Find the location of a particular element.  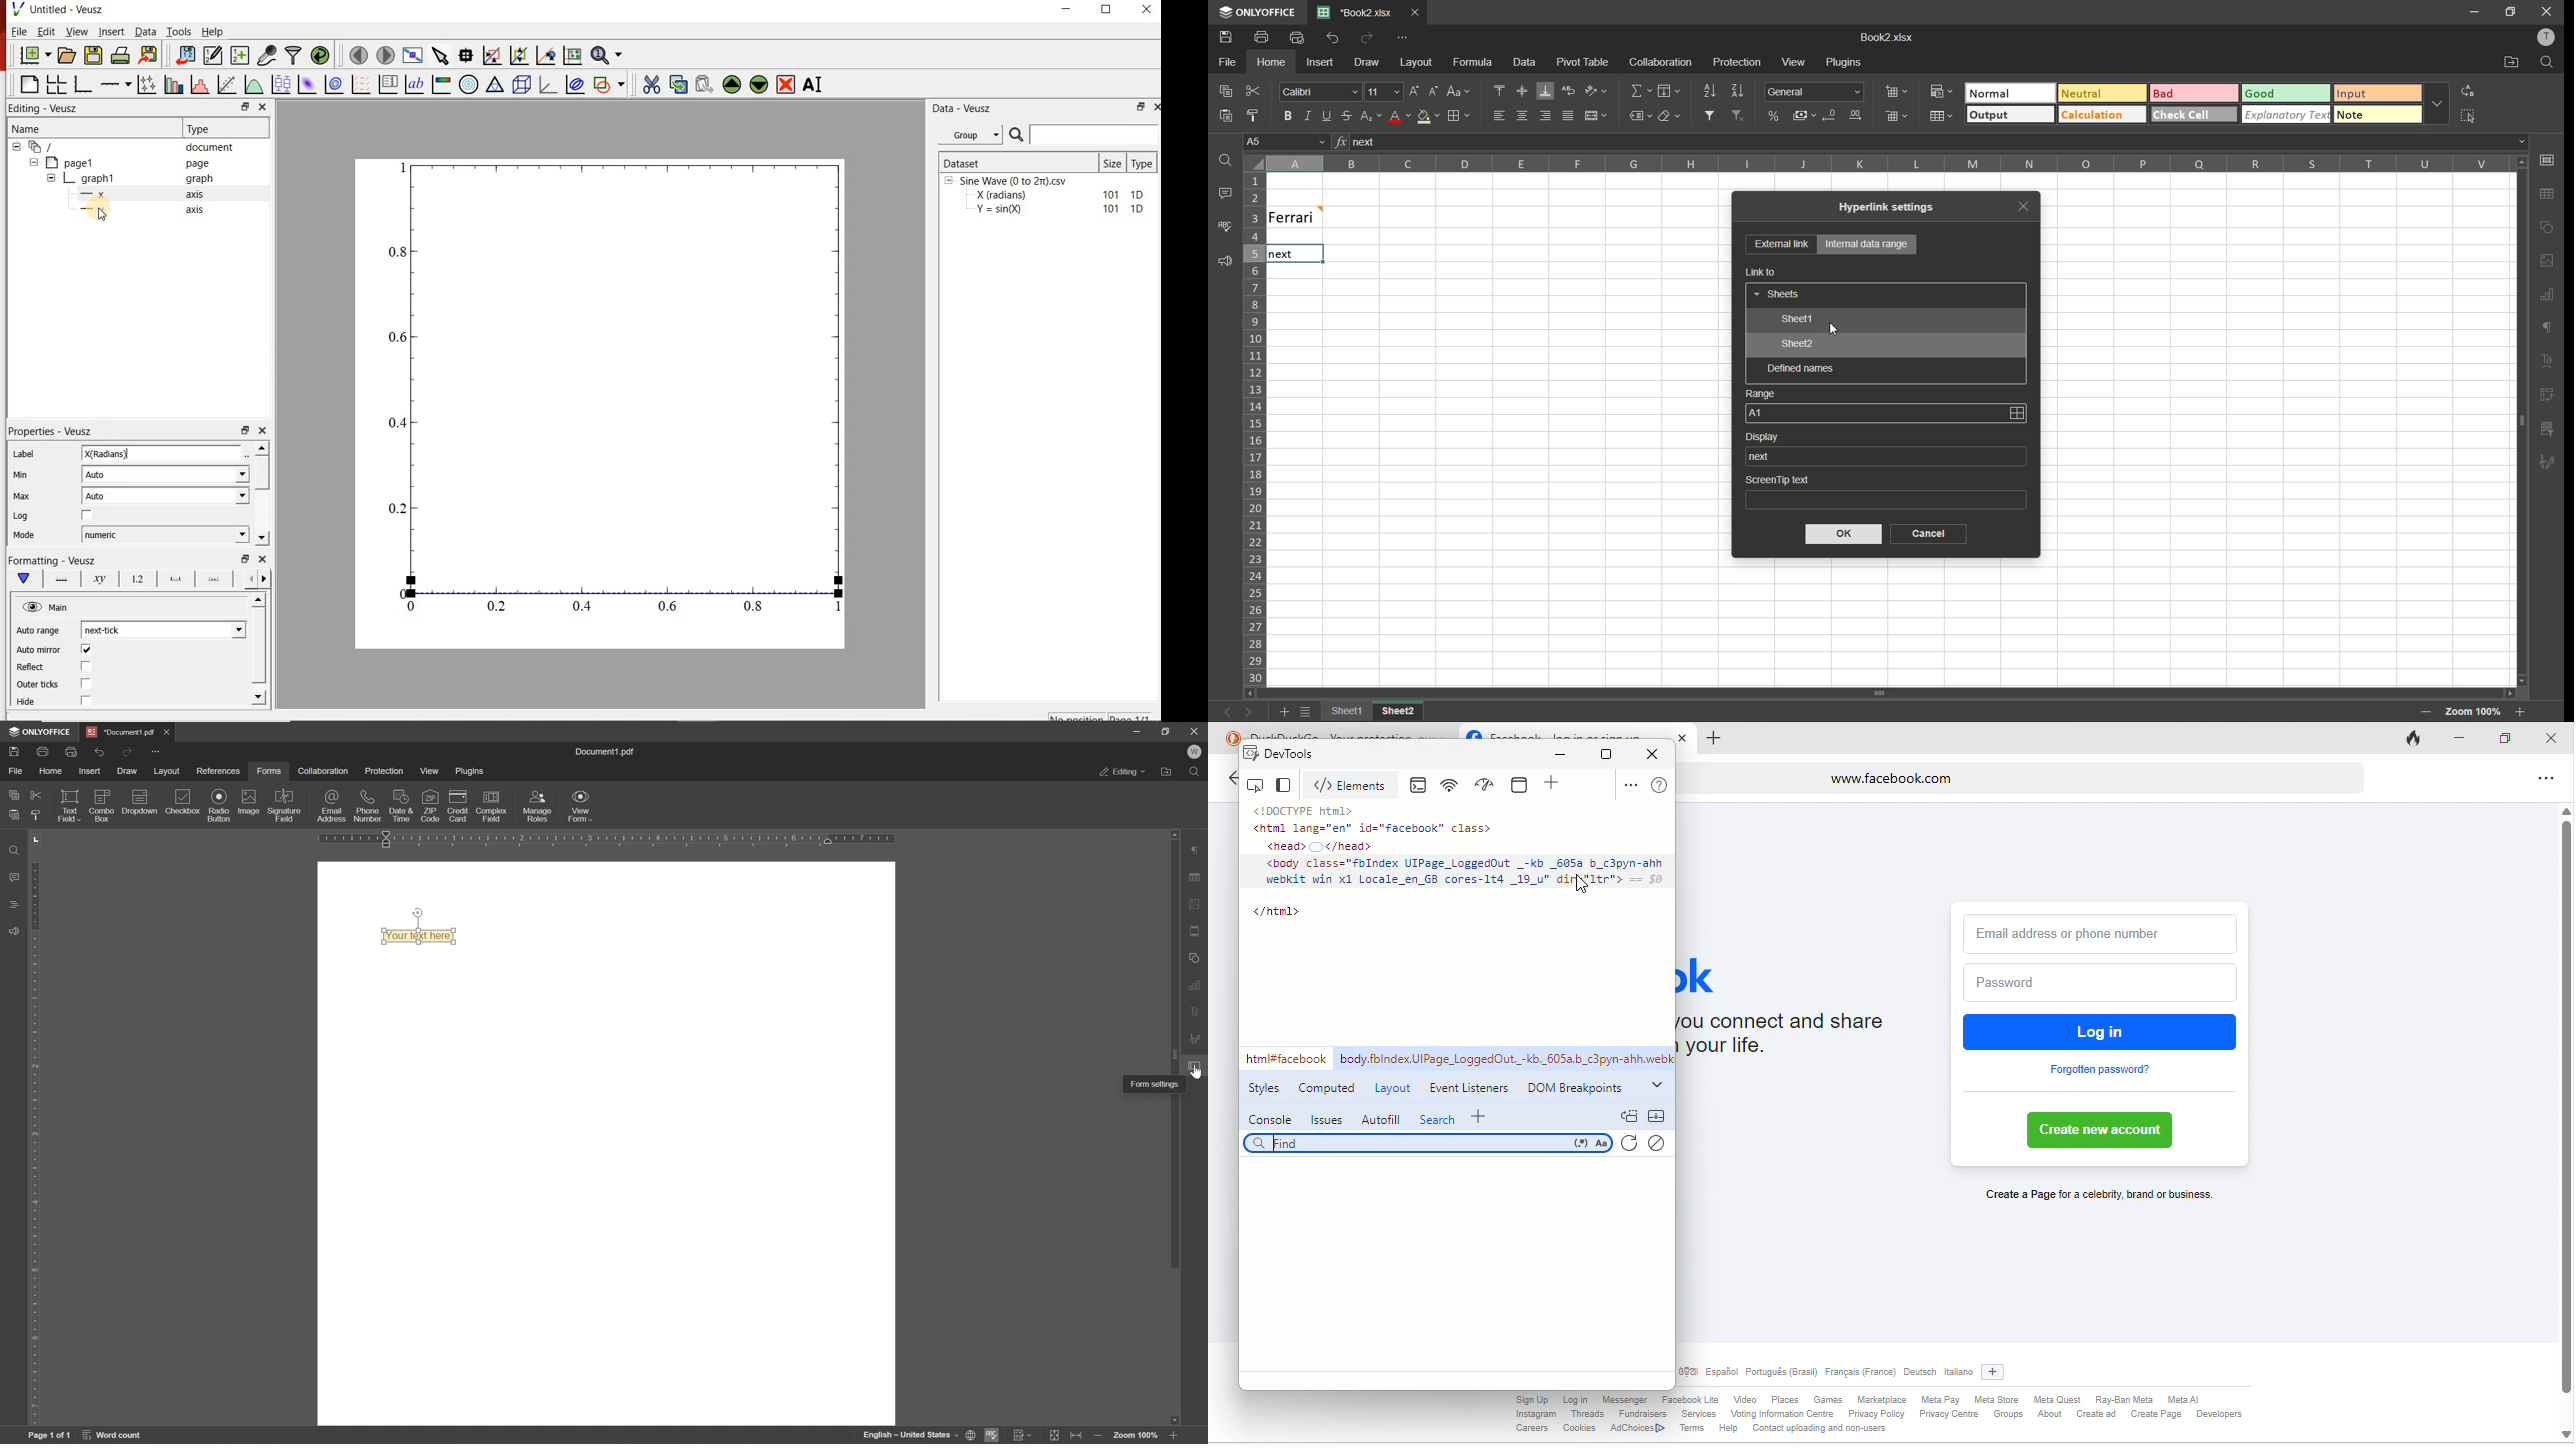

create a page for a celebrity brand or business is located at coordinates (2095, 1196).